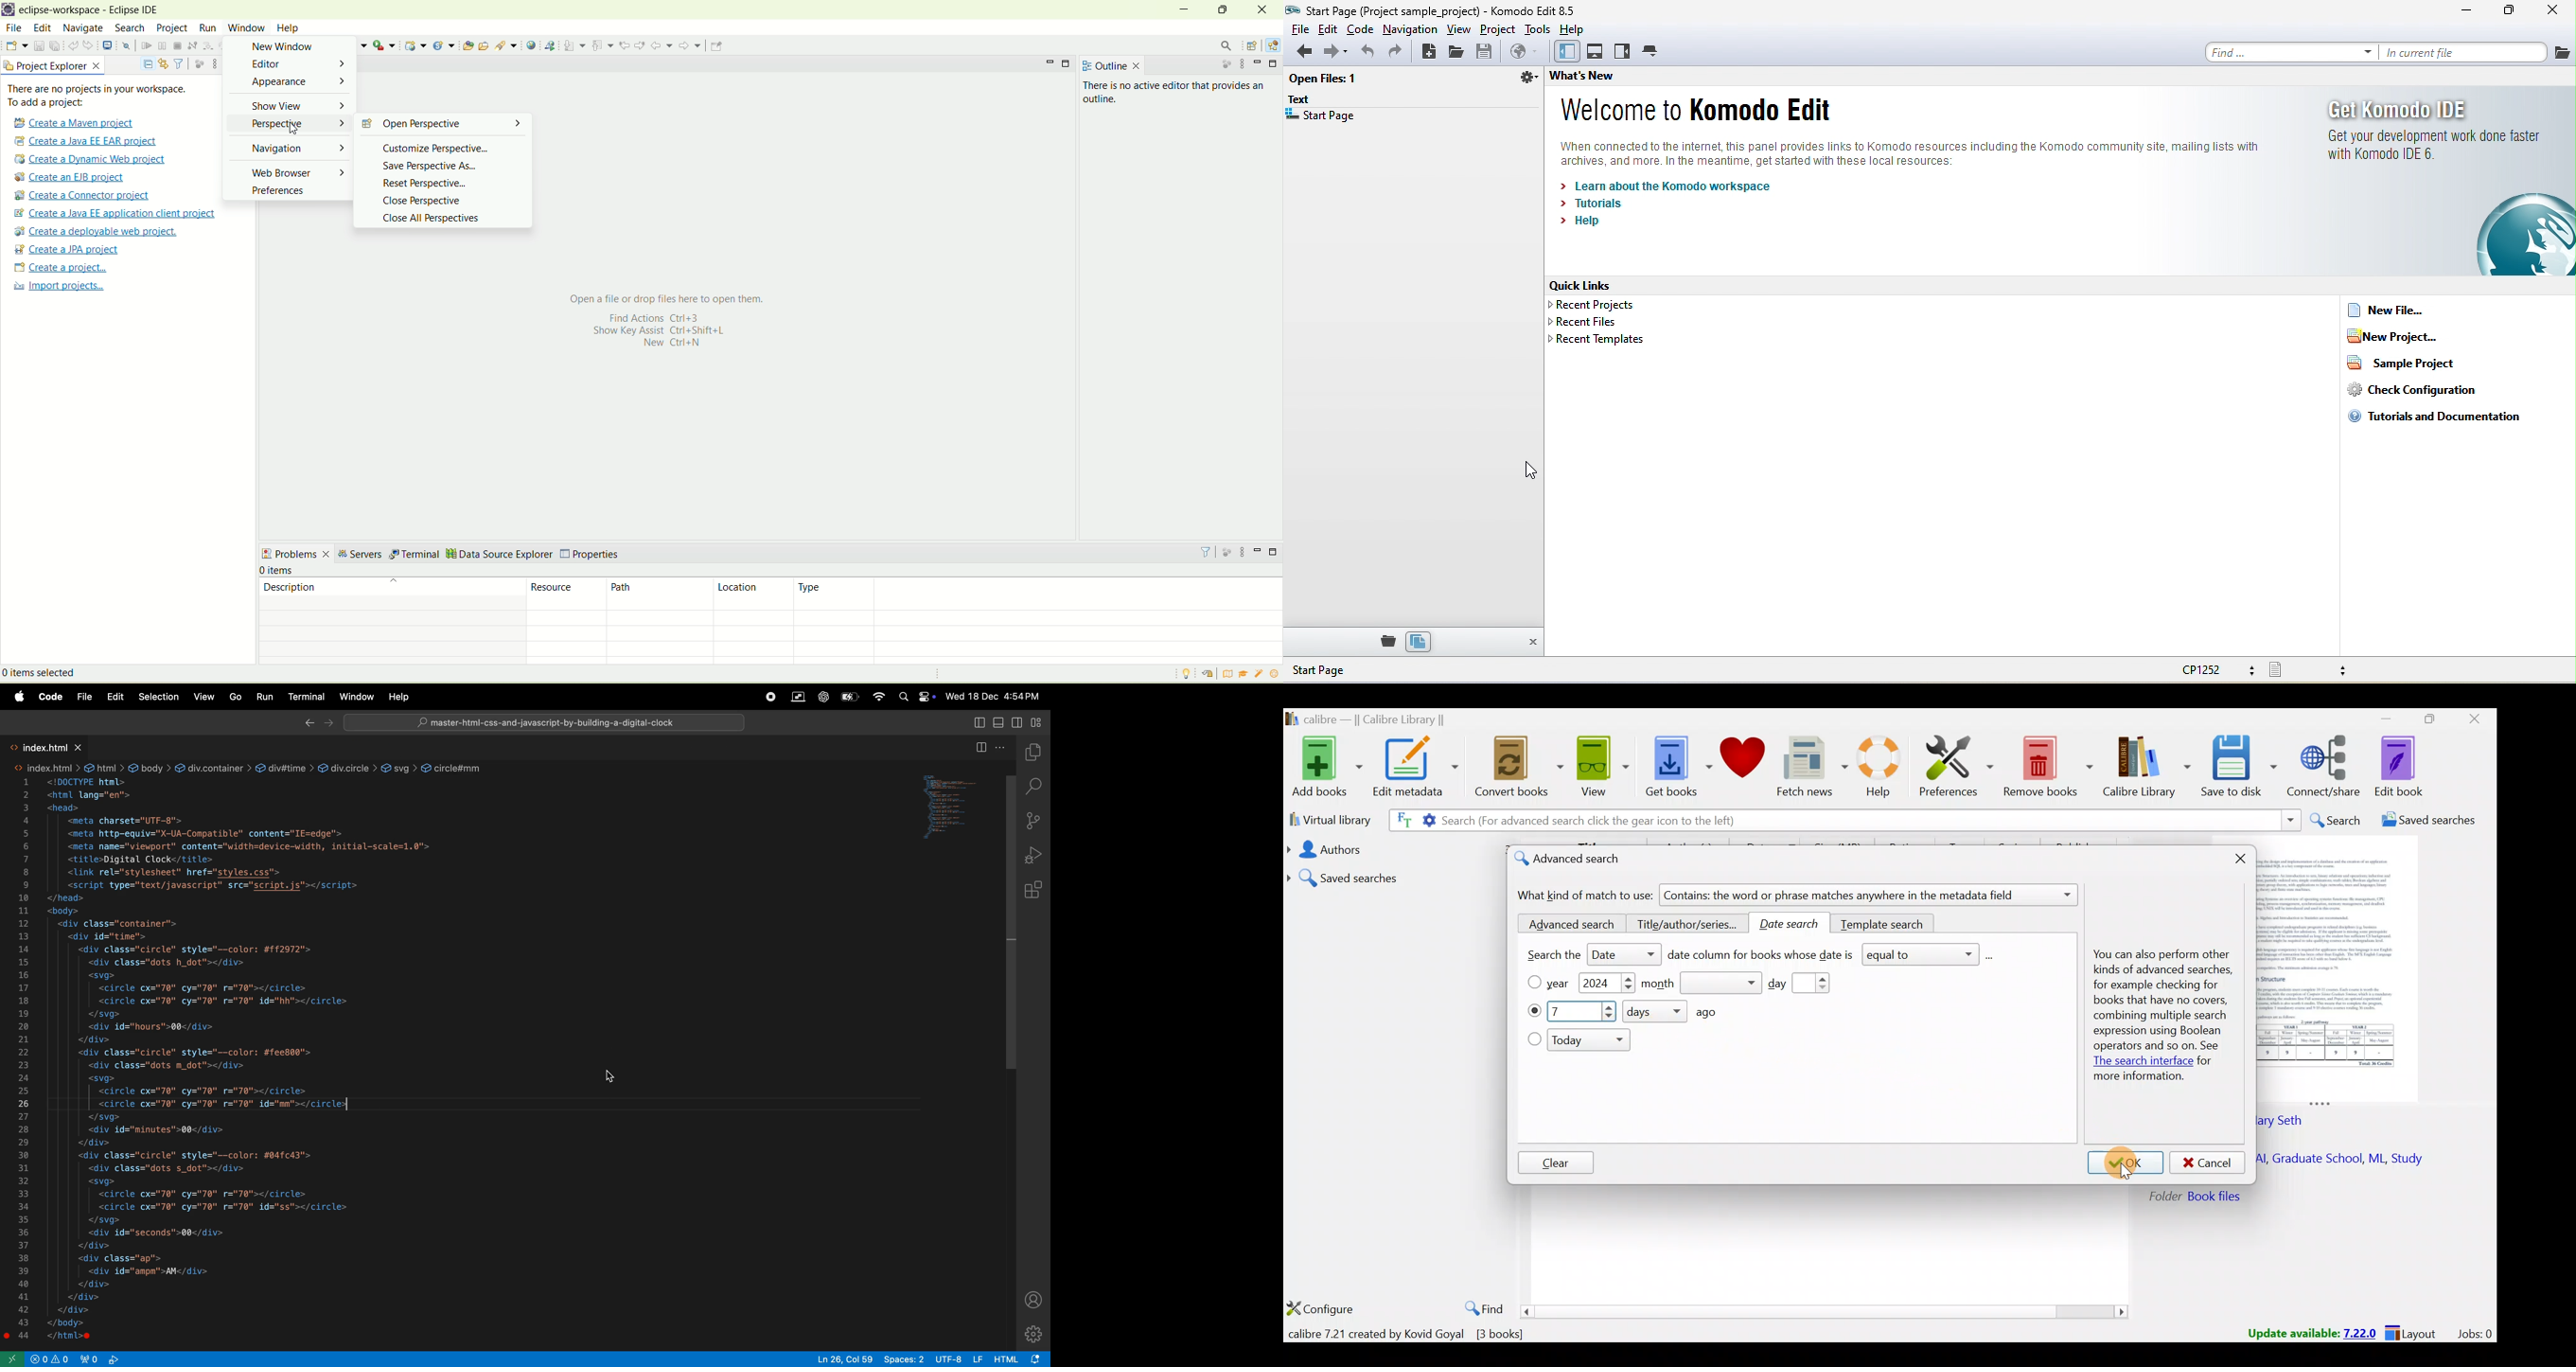 This screenshot has width=2576, height=1372. I want to click on get komodo ide, so click(2434, 137).